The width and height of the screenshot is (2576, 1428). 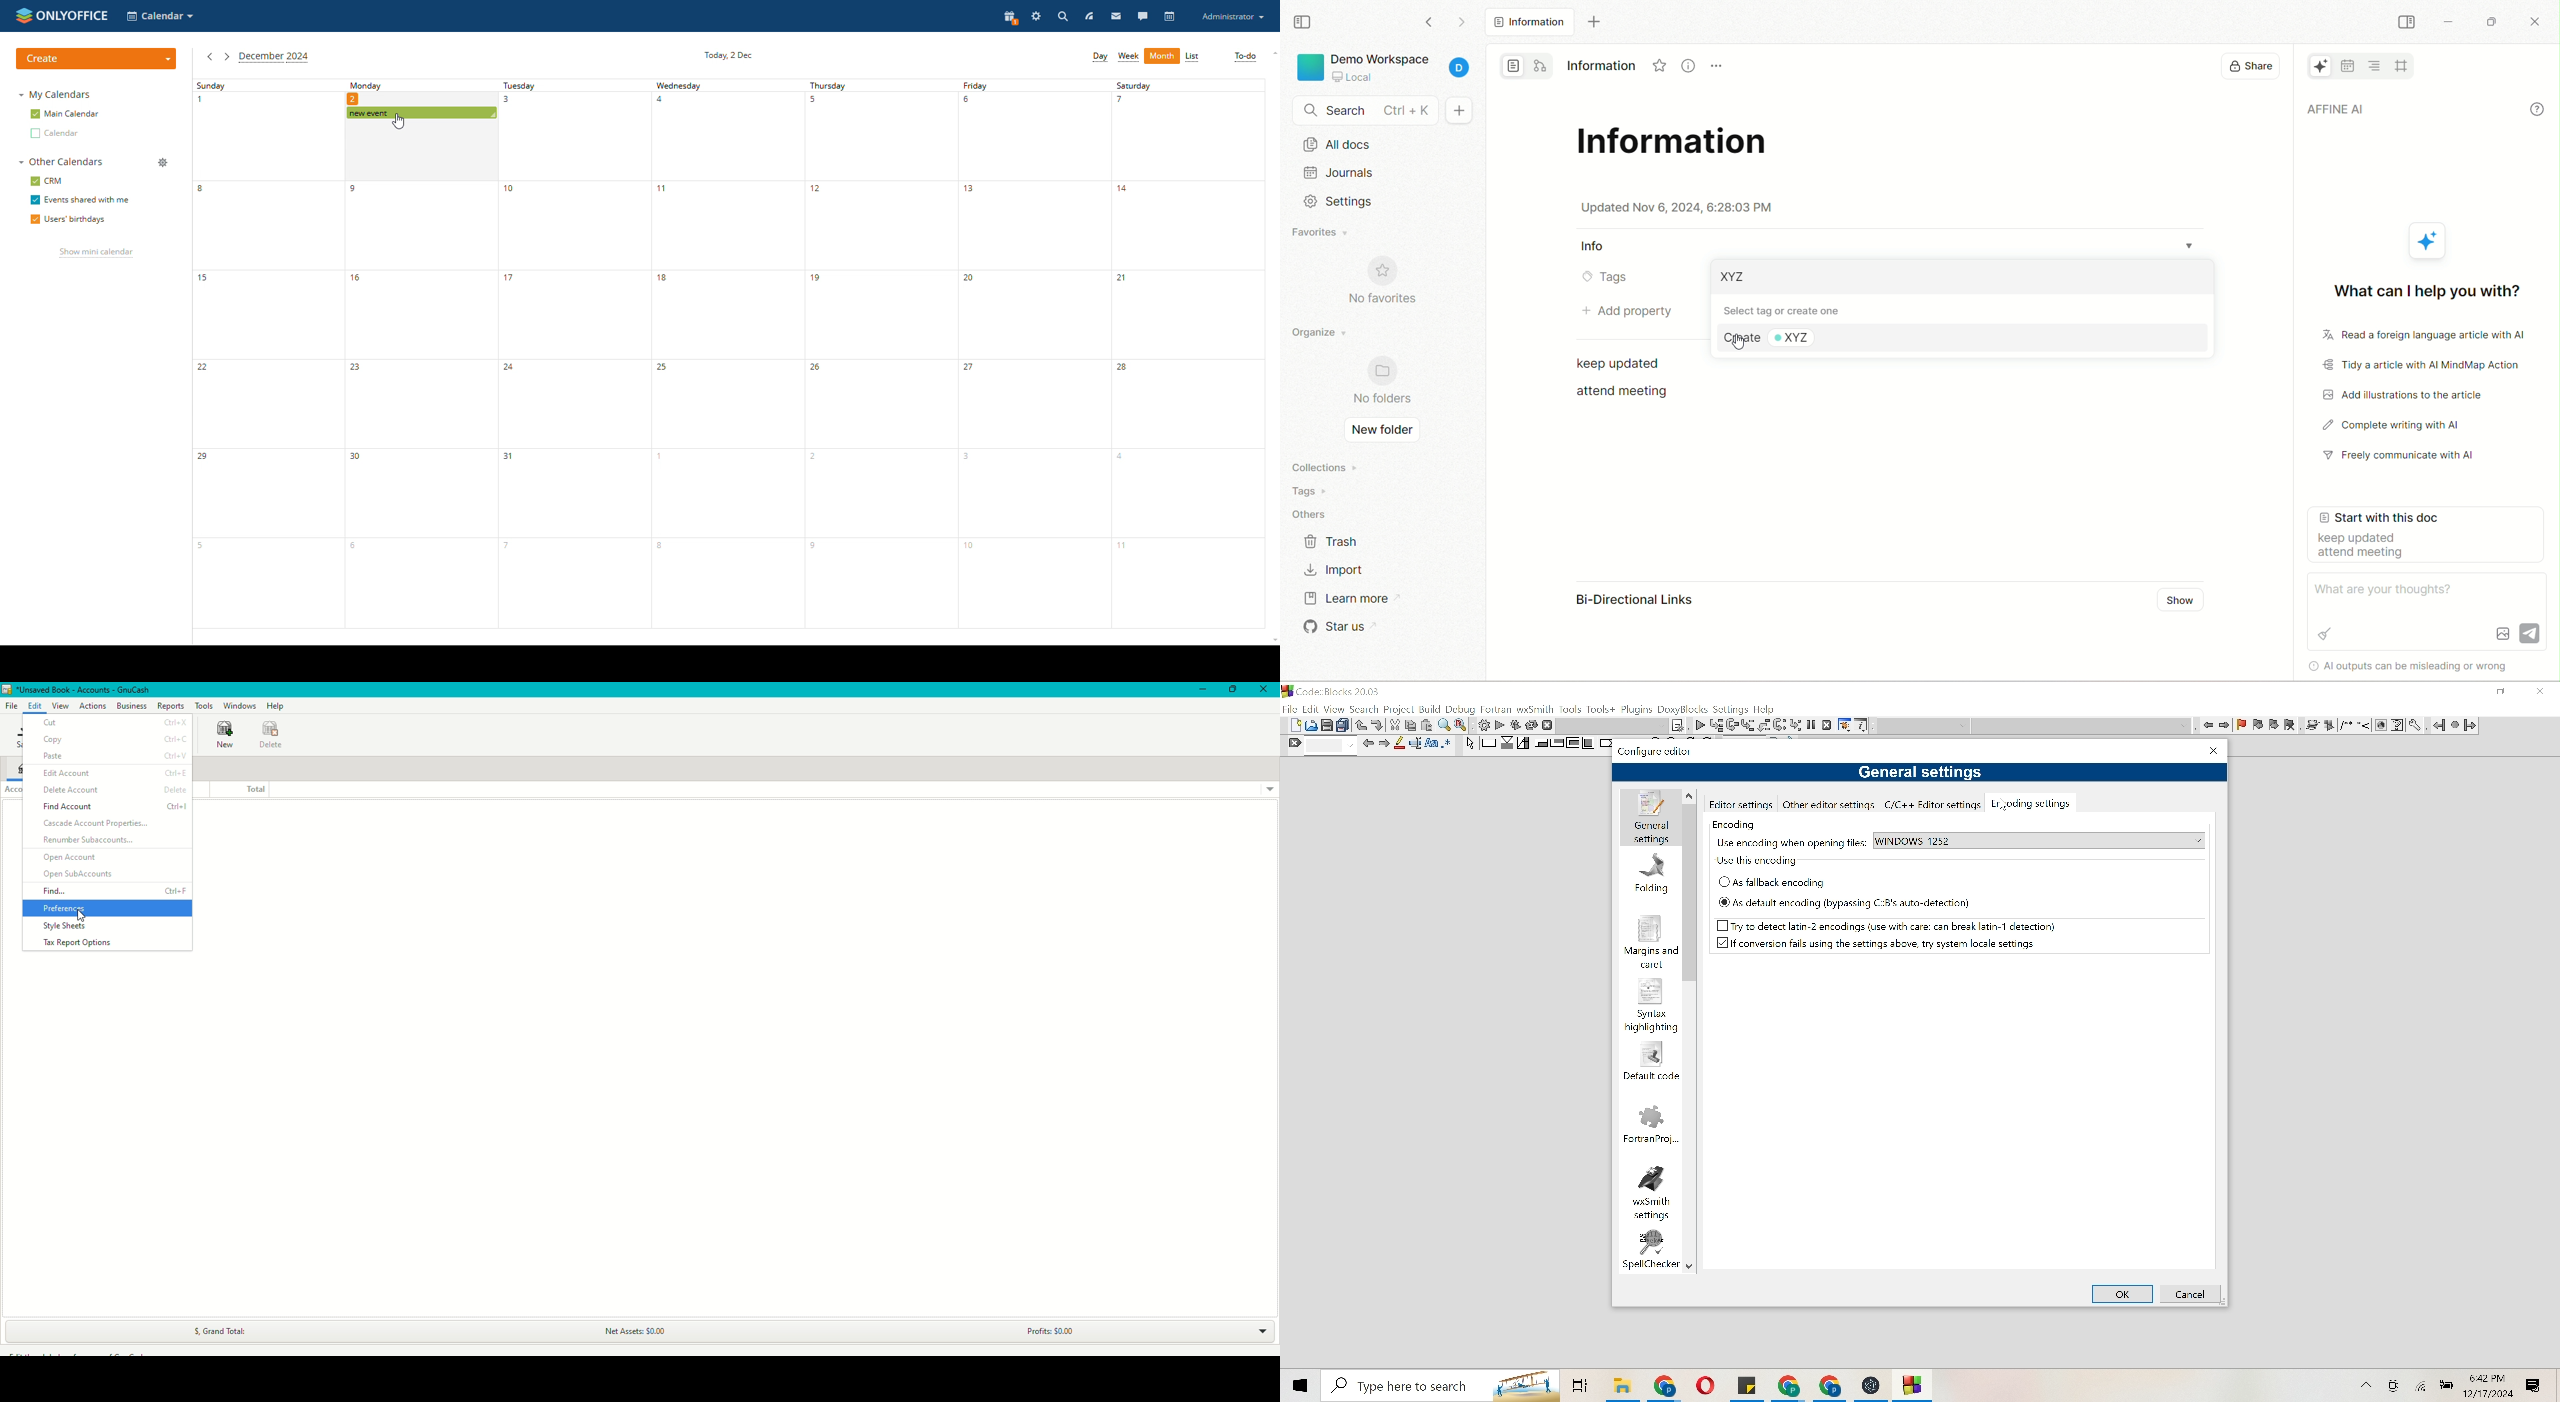 What do you see at coordinates (1232, 17) in the screenshot?
I see `account` at bounding box center [1232, 17].